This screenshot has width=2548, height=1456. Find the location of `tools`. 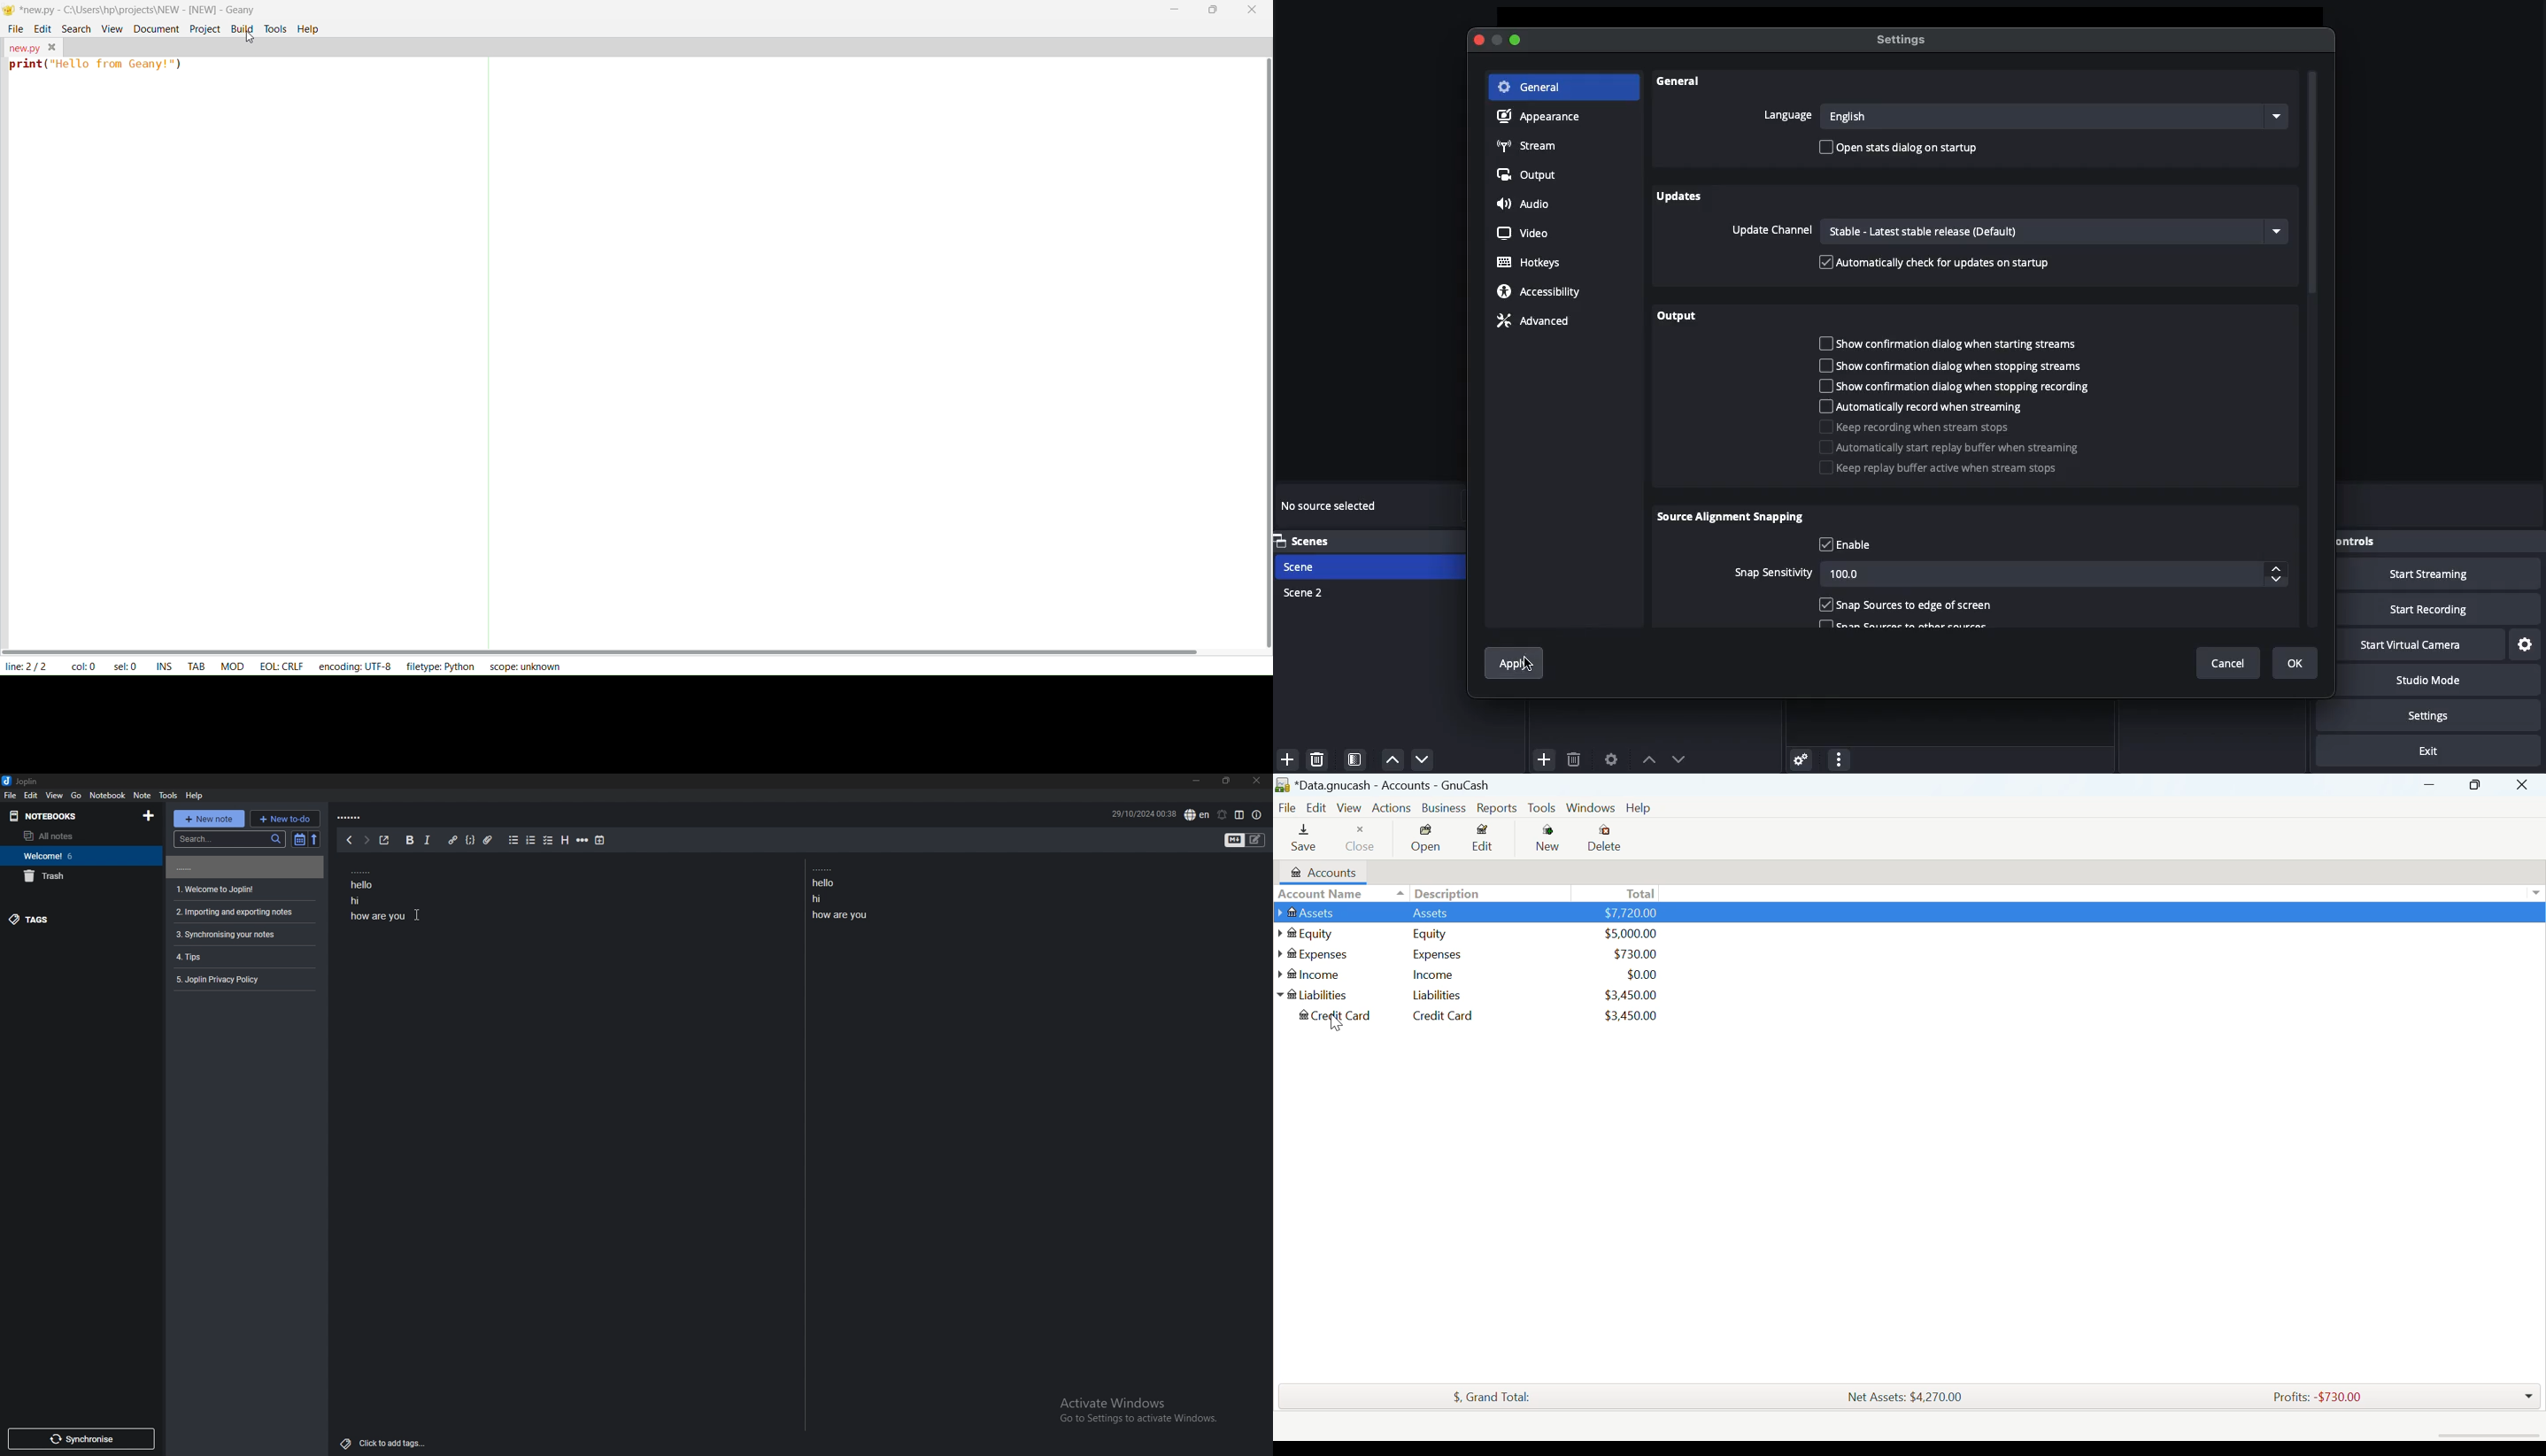

tools is located at coordinates (169, 795).